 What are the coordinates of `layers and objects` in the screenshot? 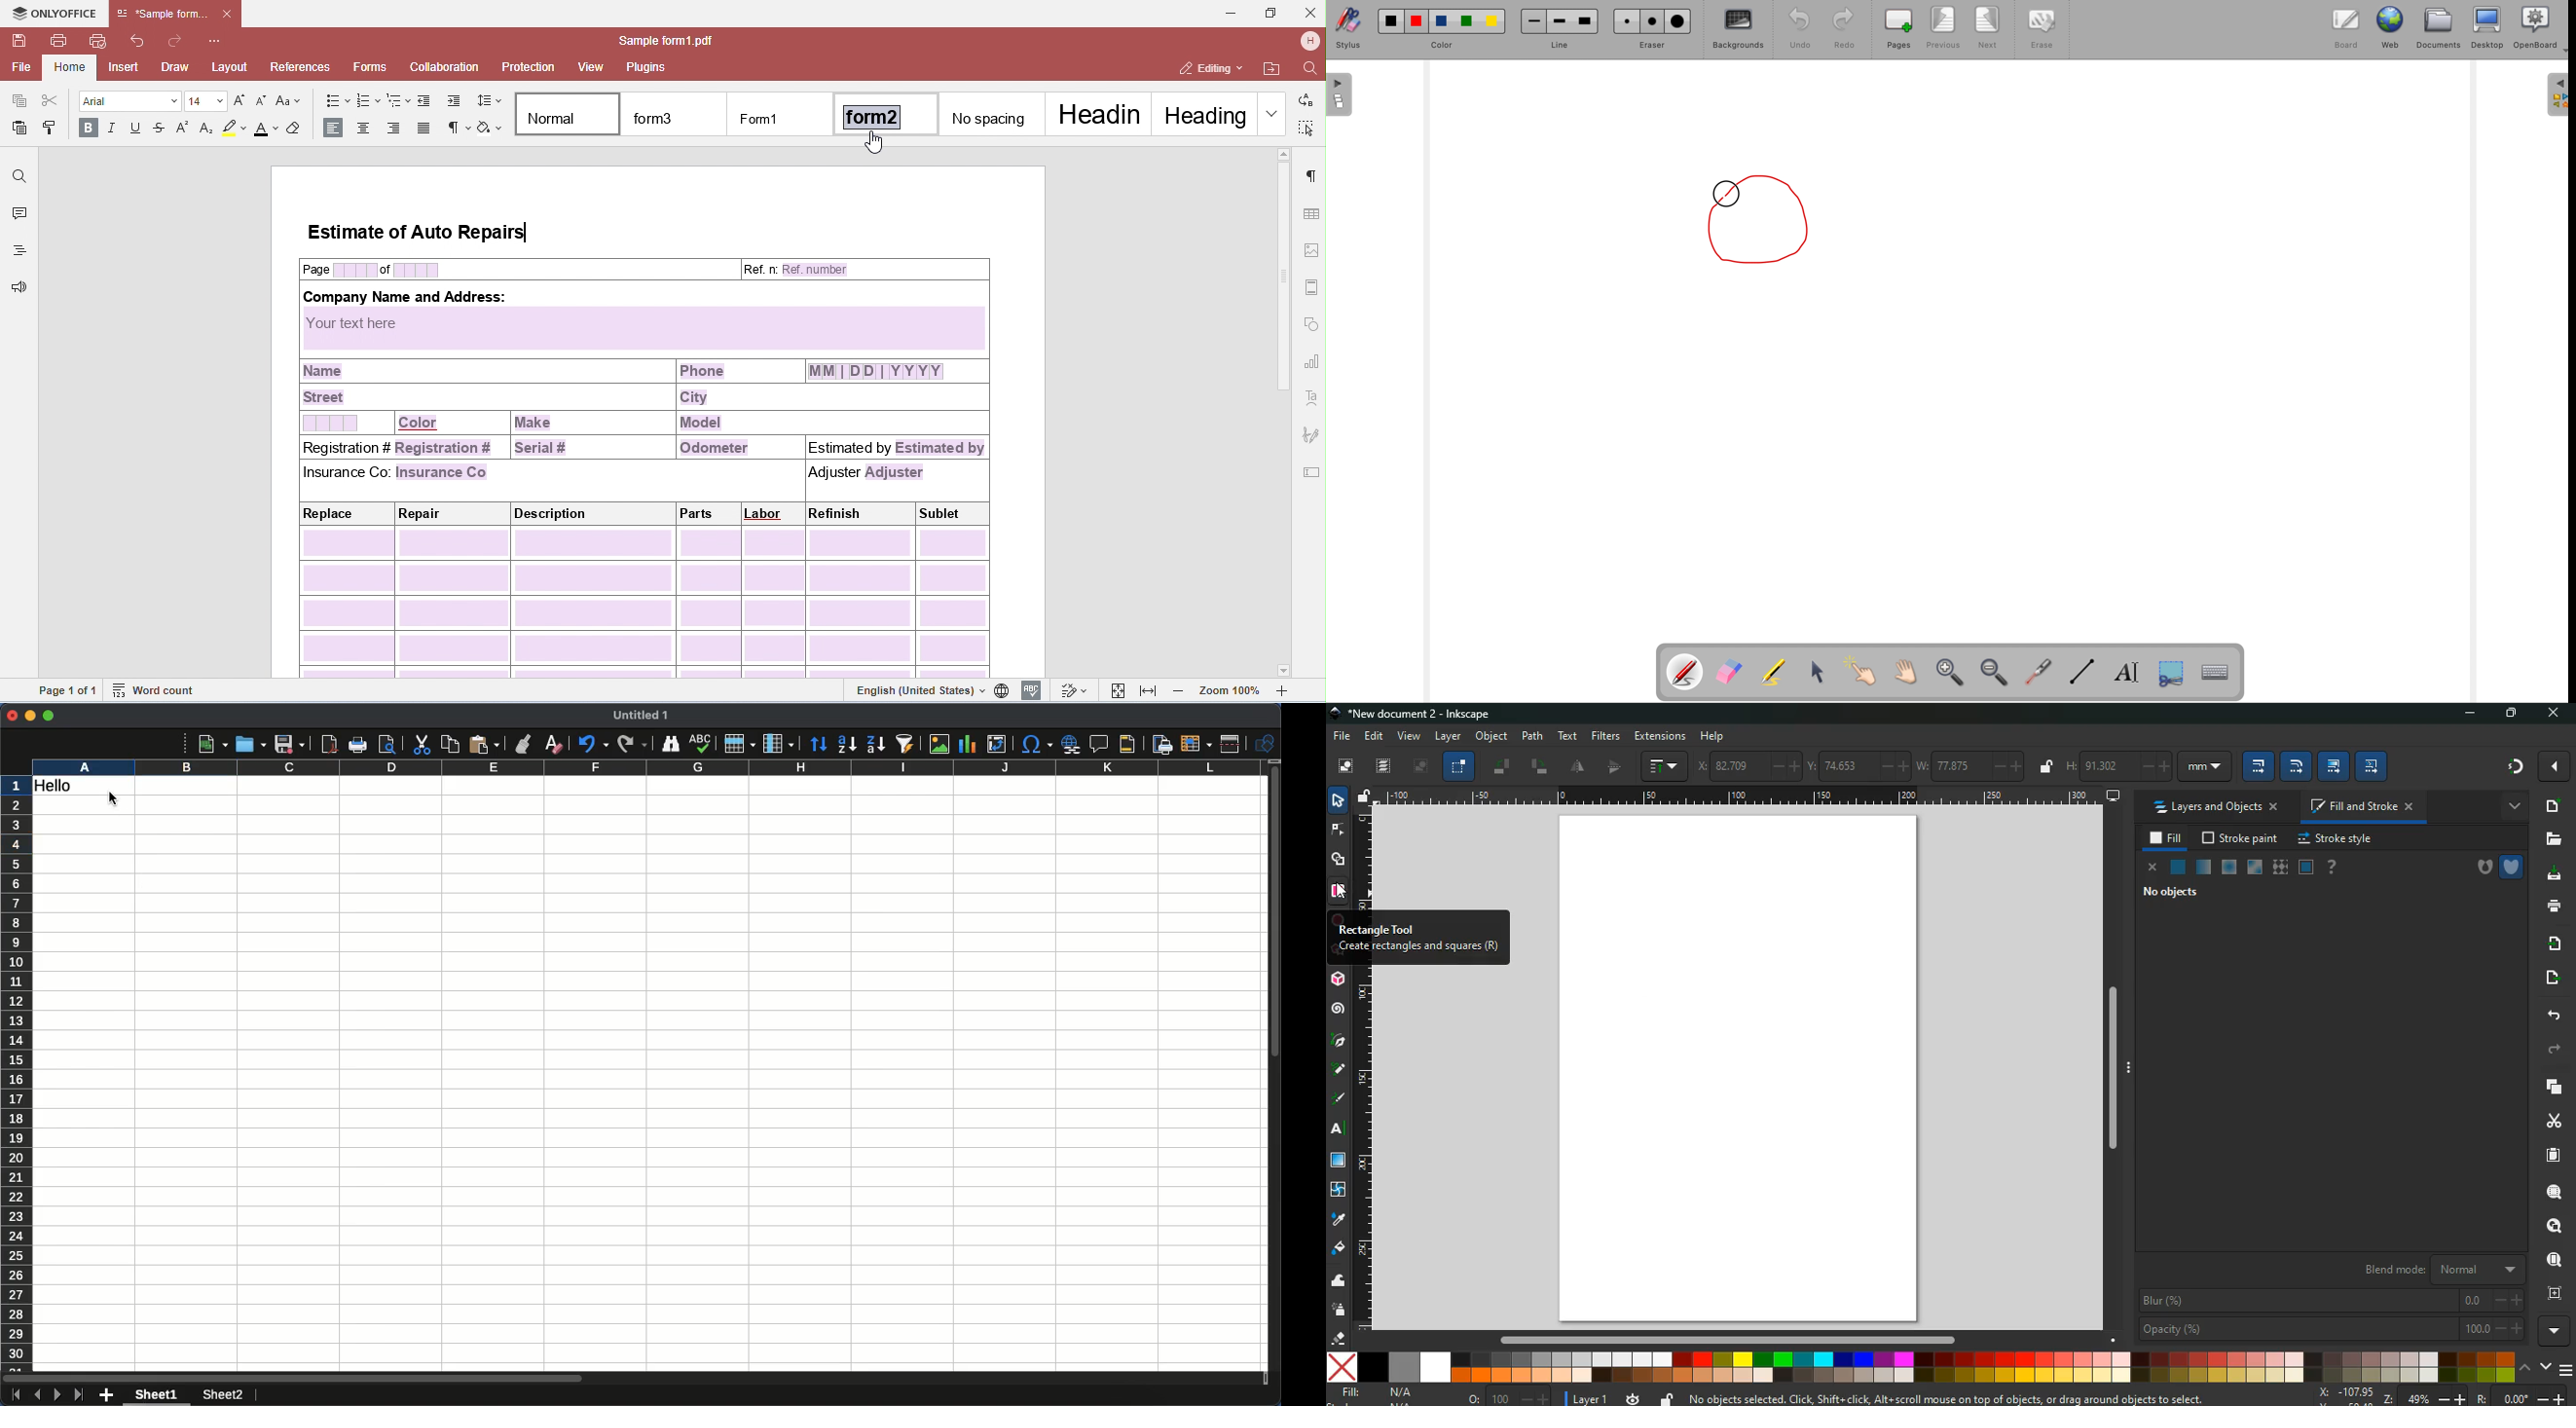 It's located at (2217, 808).